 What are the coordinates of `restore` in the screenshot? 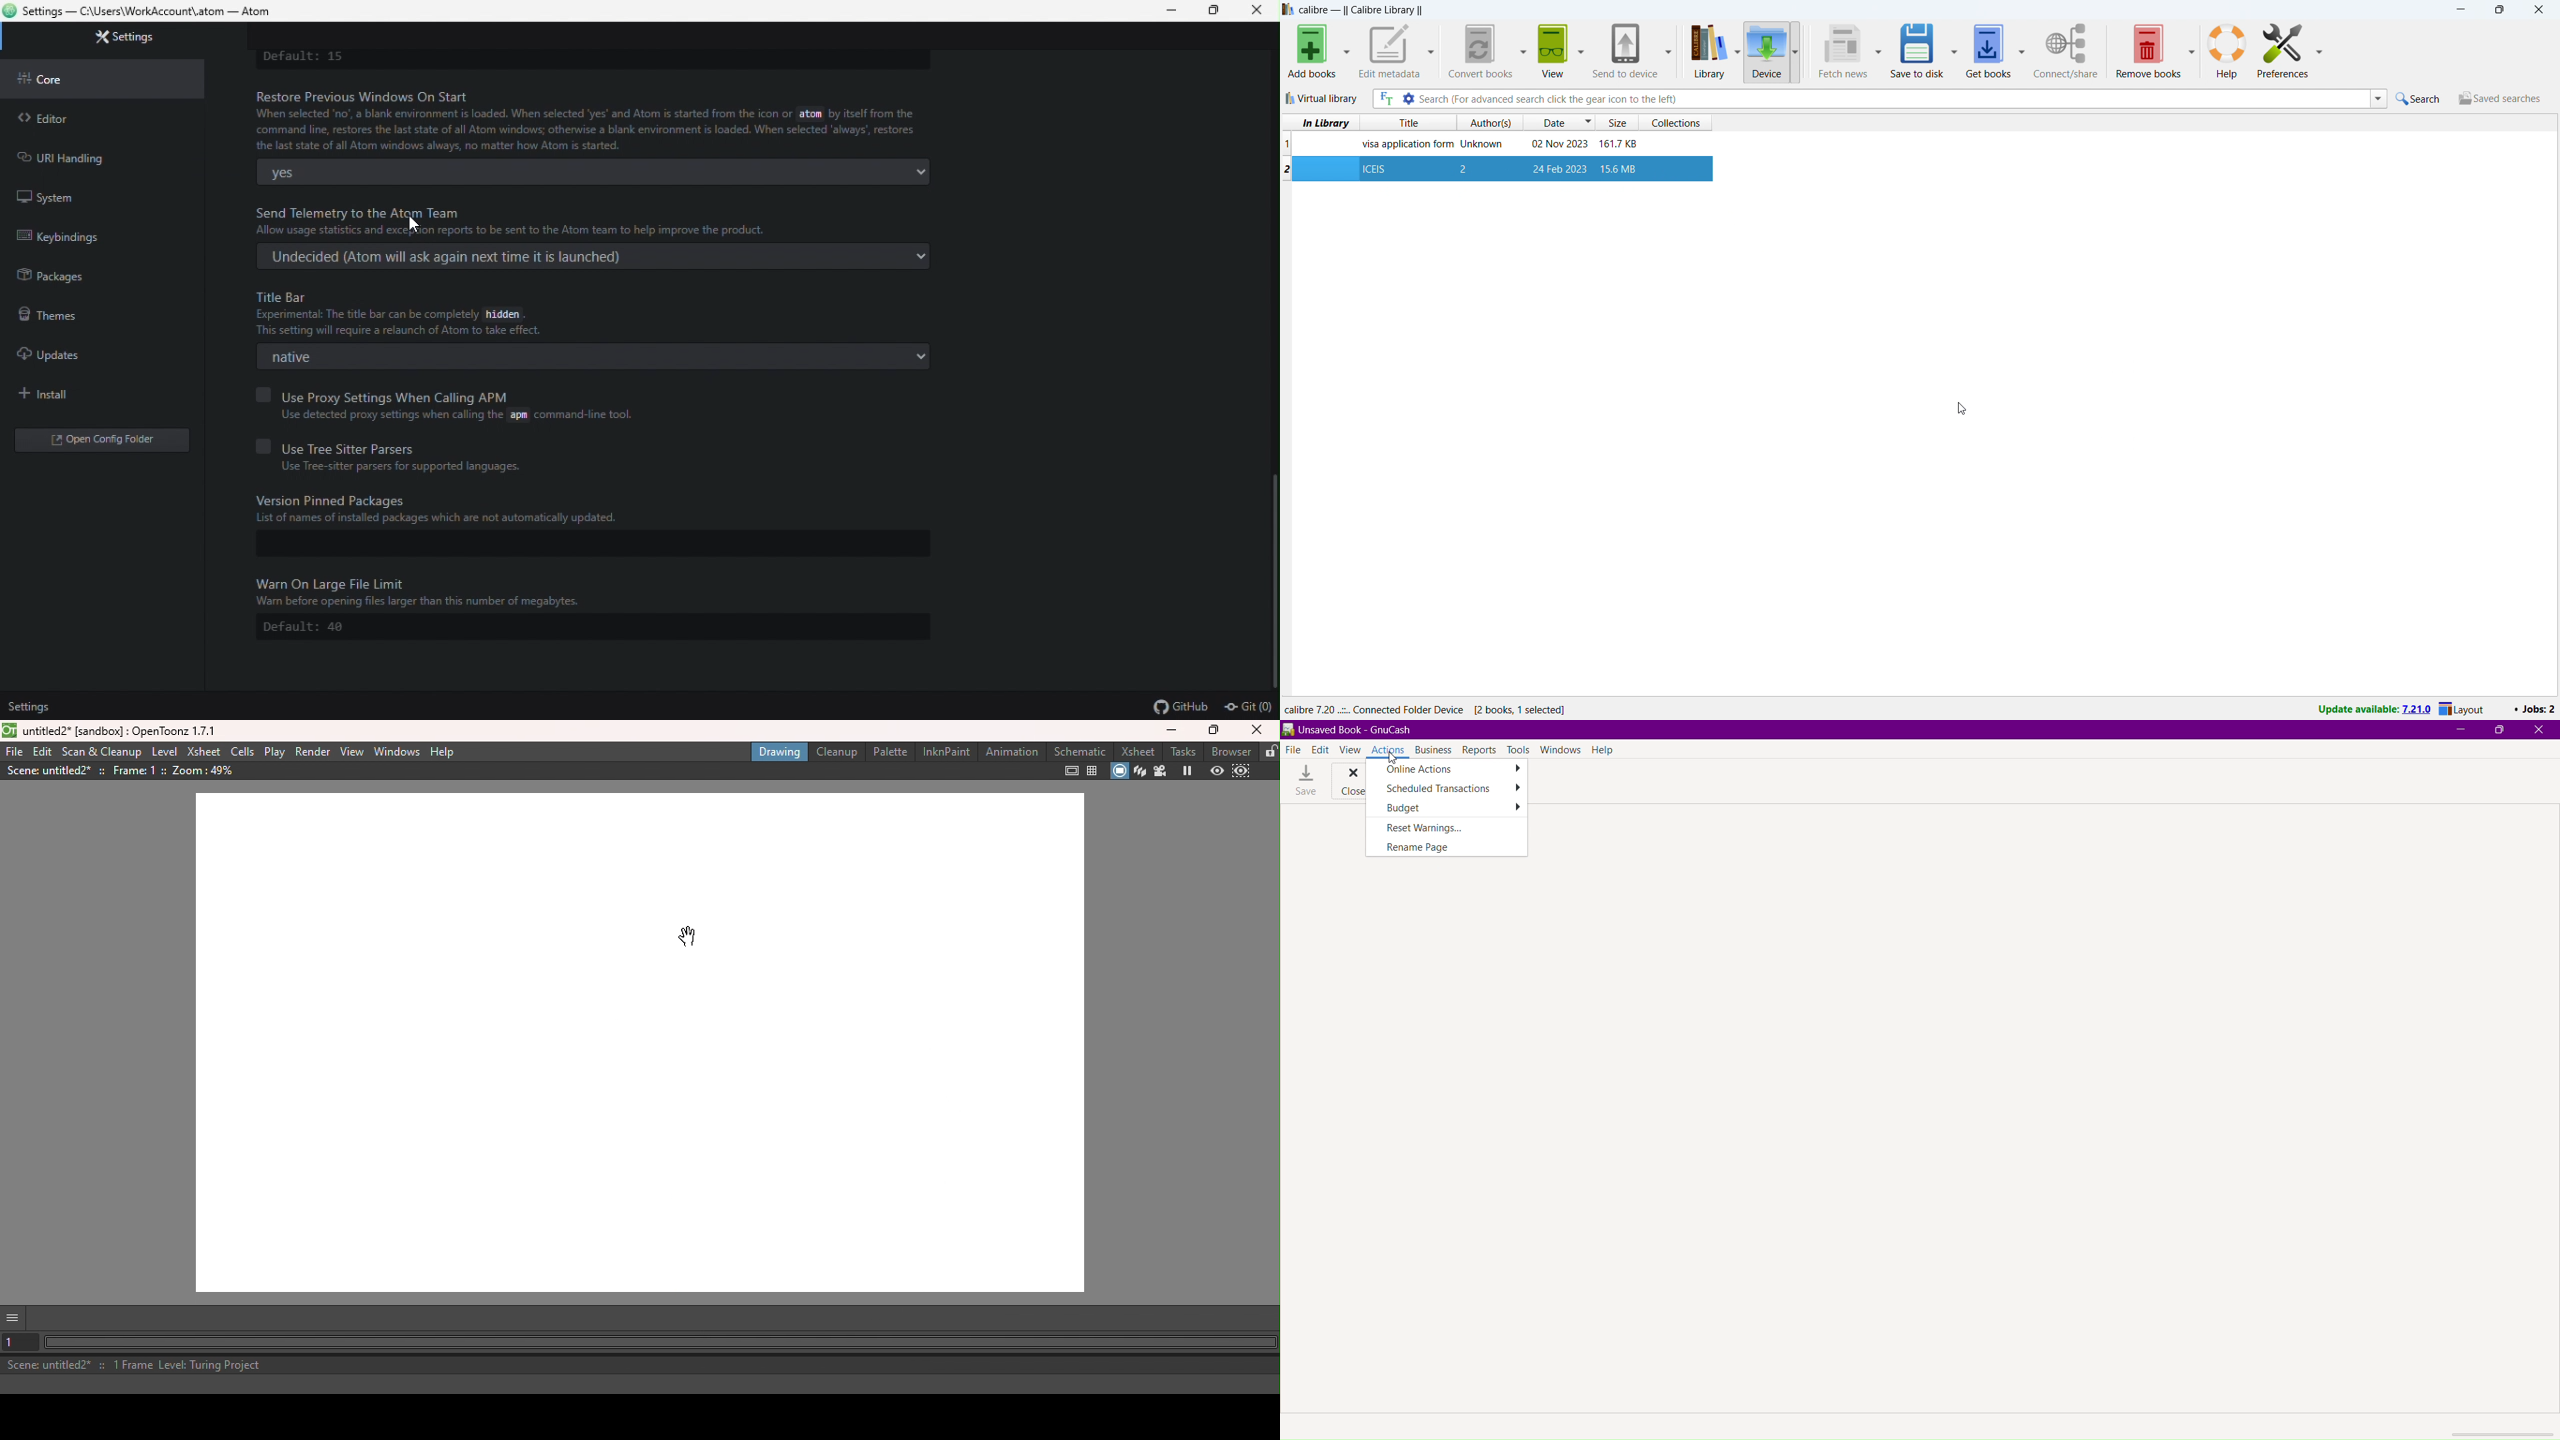 It's located at (1218, 11).